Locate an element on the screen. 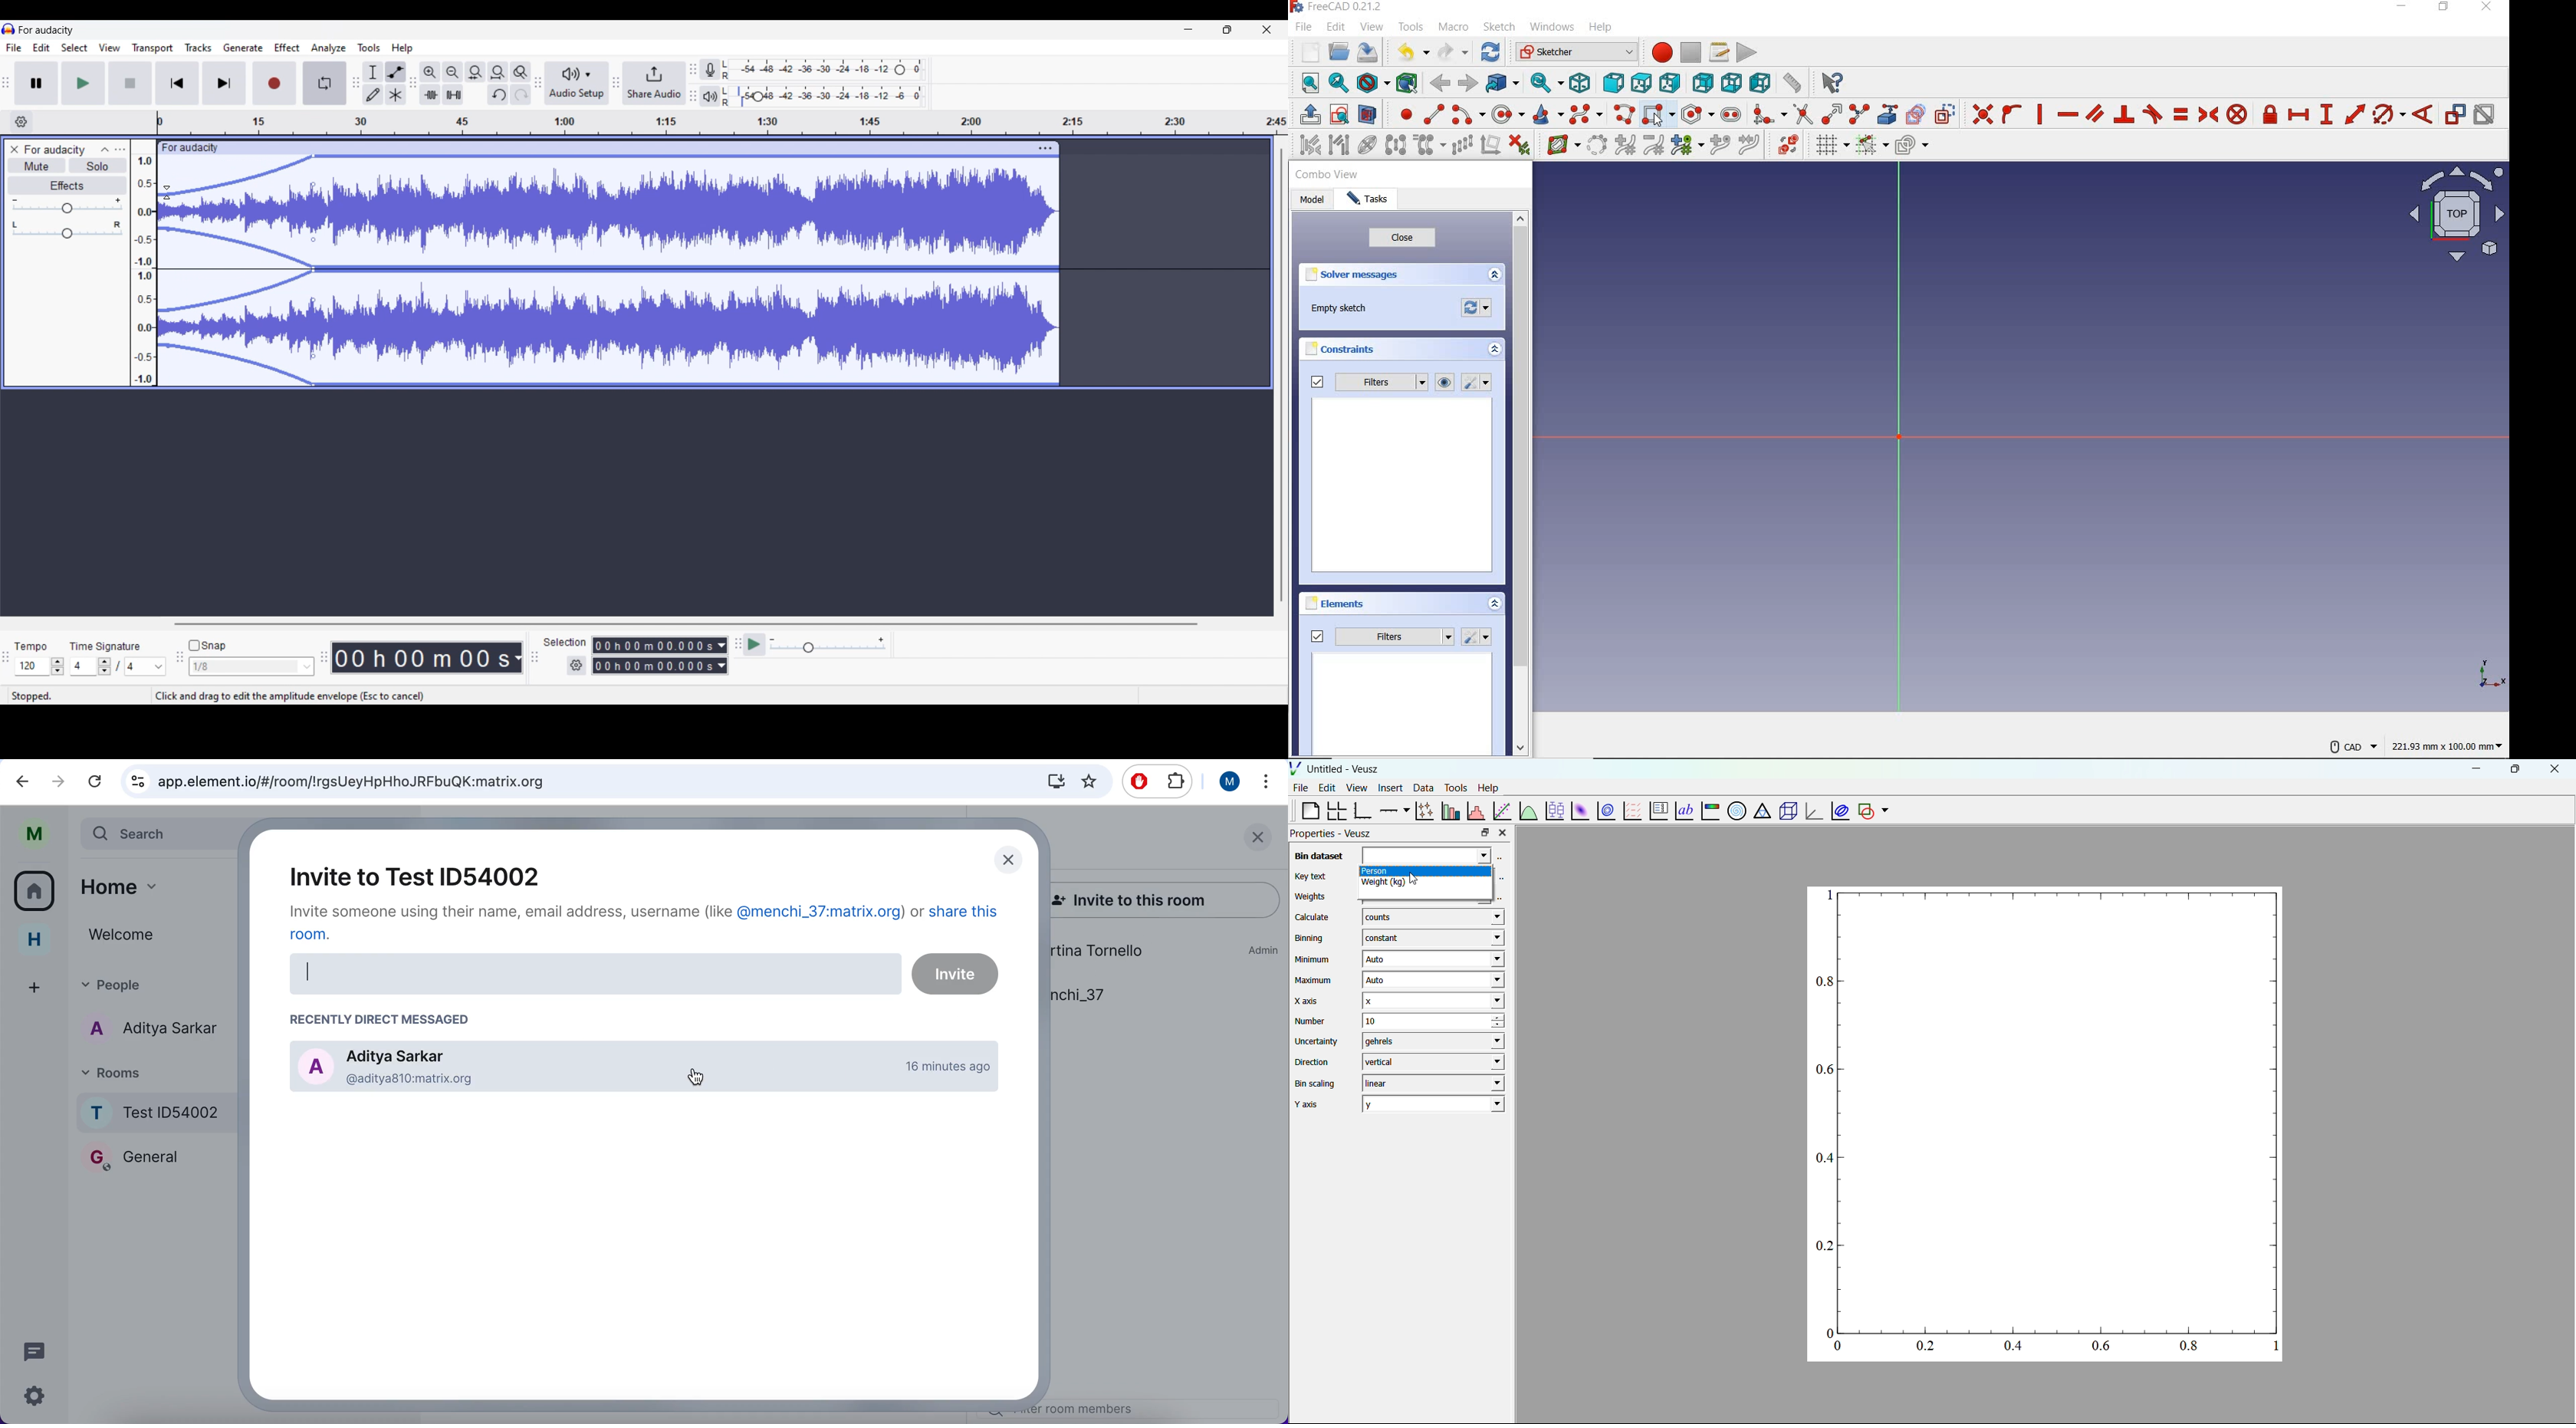 The width and height of the screenshot is (2576, 1428). file is located at coordinates (1305, 28).